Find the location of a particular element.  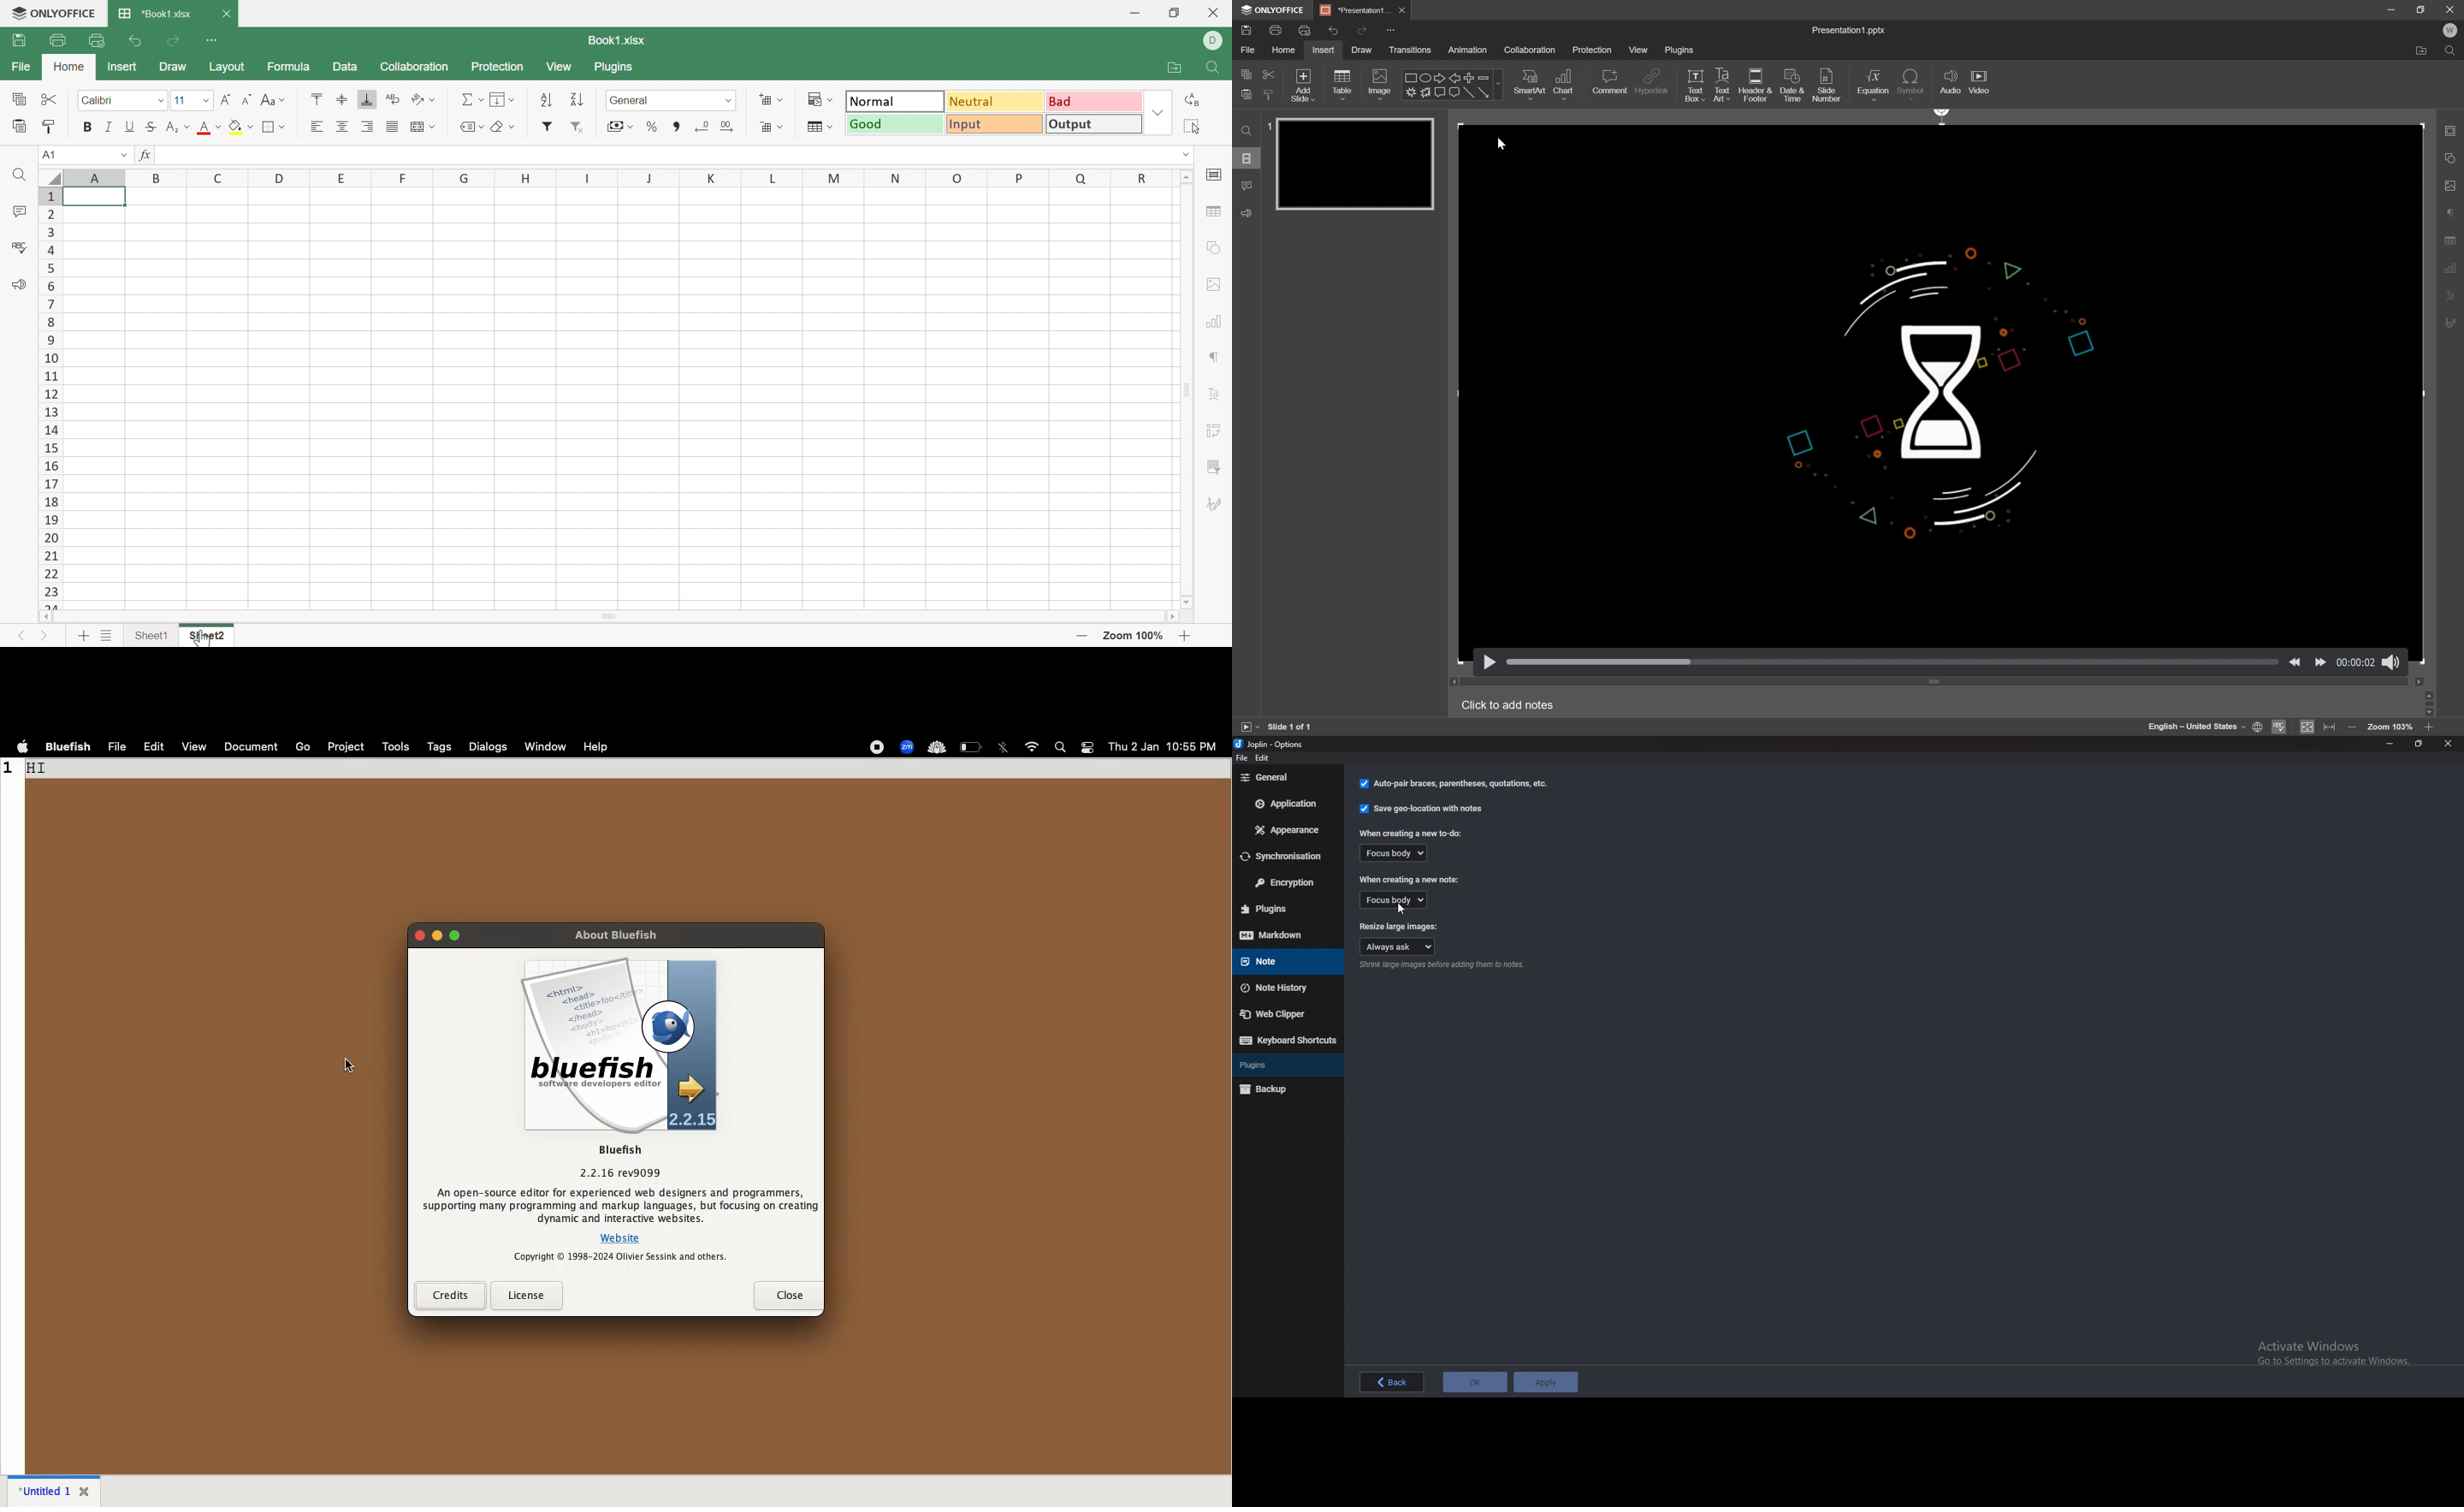

home is located at coordinates (1284, 49).